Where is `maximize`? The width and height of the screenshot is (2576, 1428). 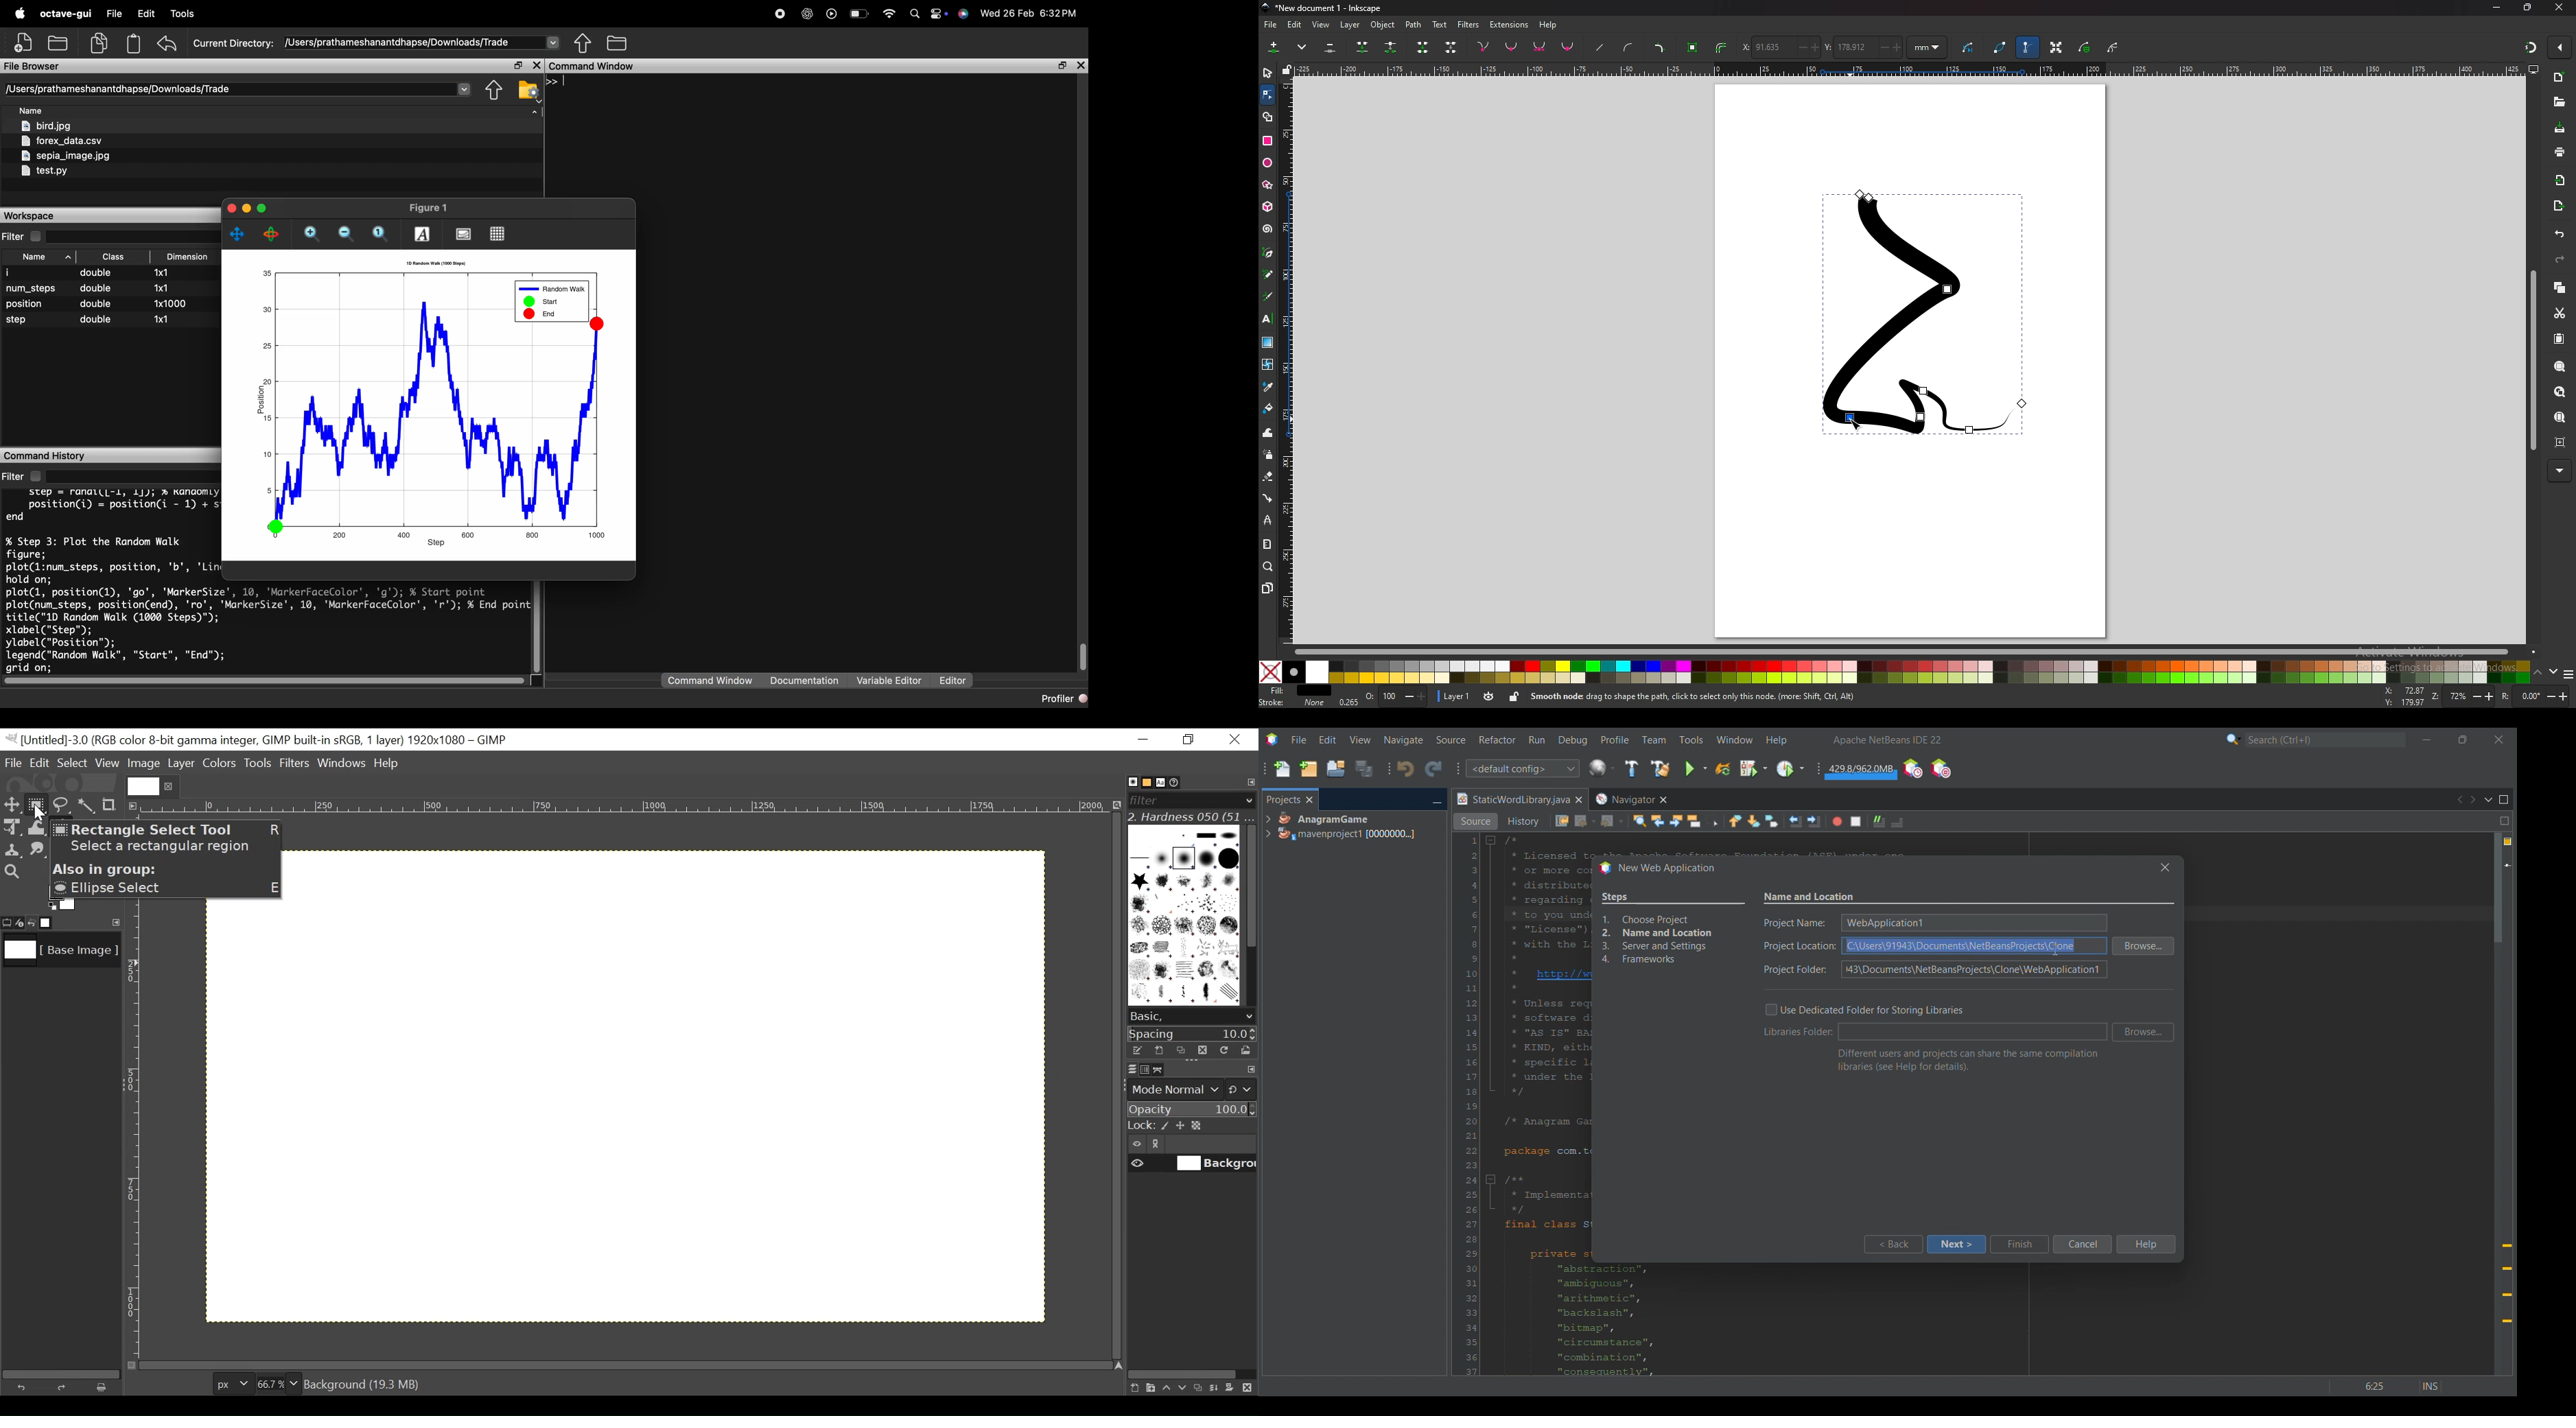
maximize is located at coordinates (261, 208).